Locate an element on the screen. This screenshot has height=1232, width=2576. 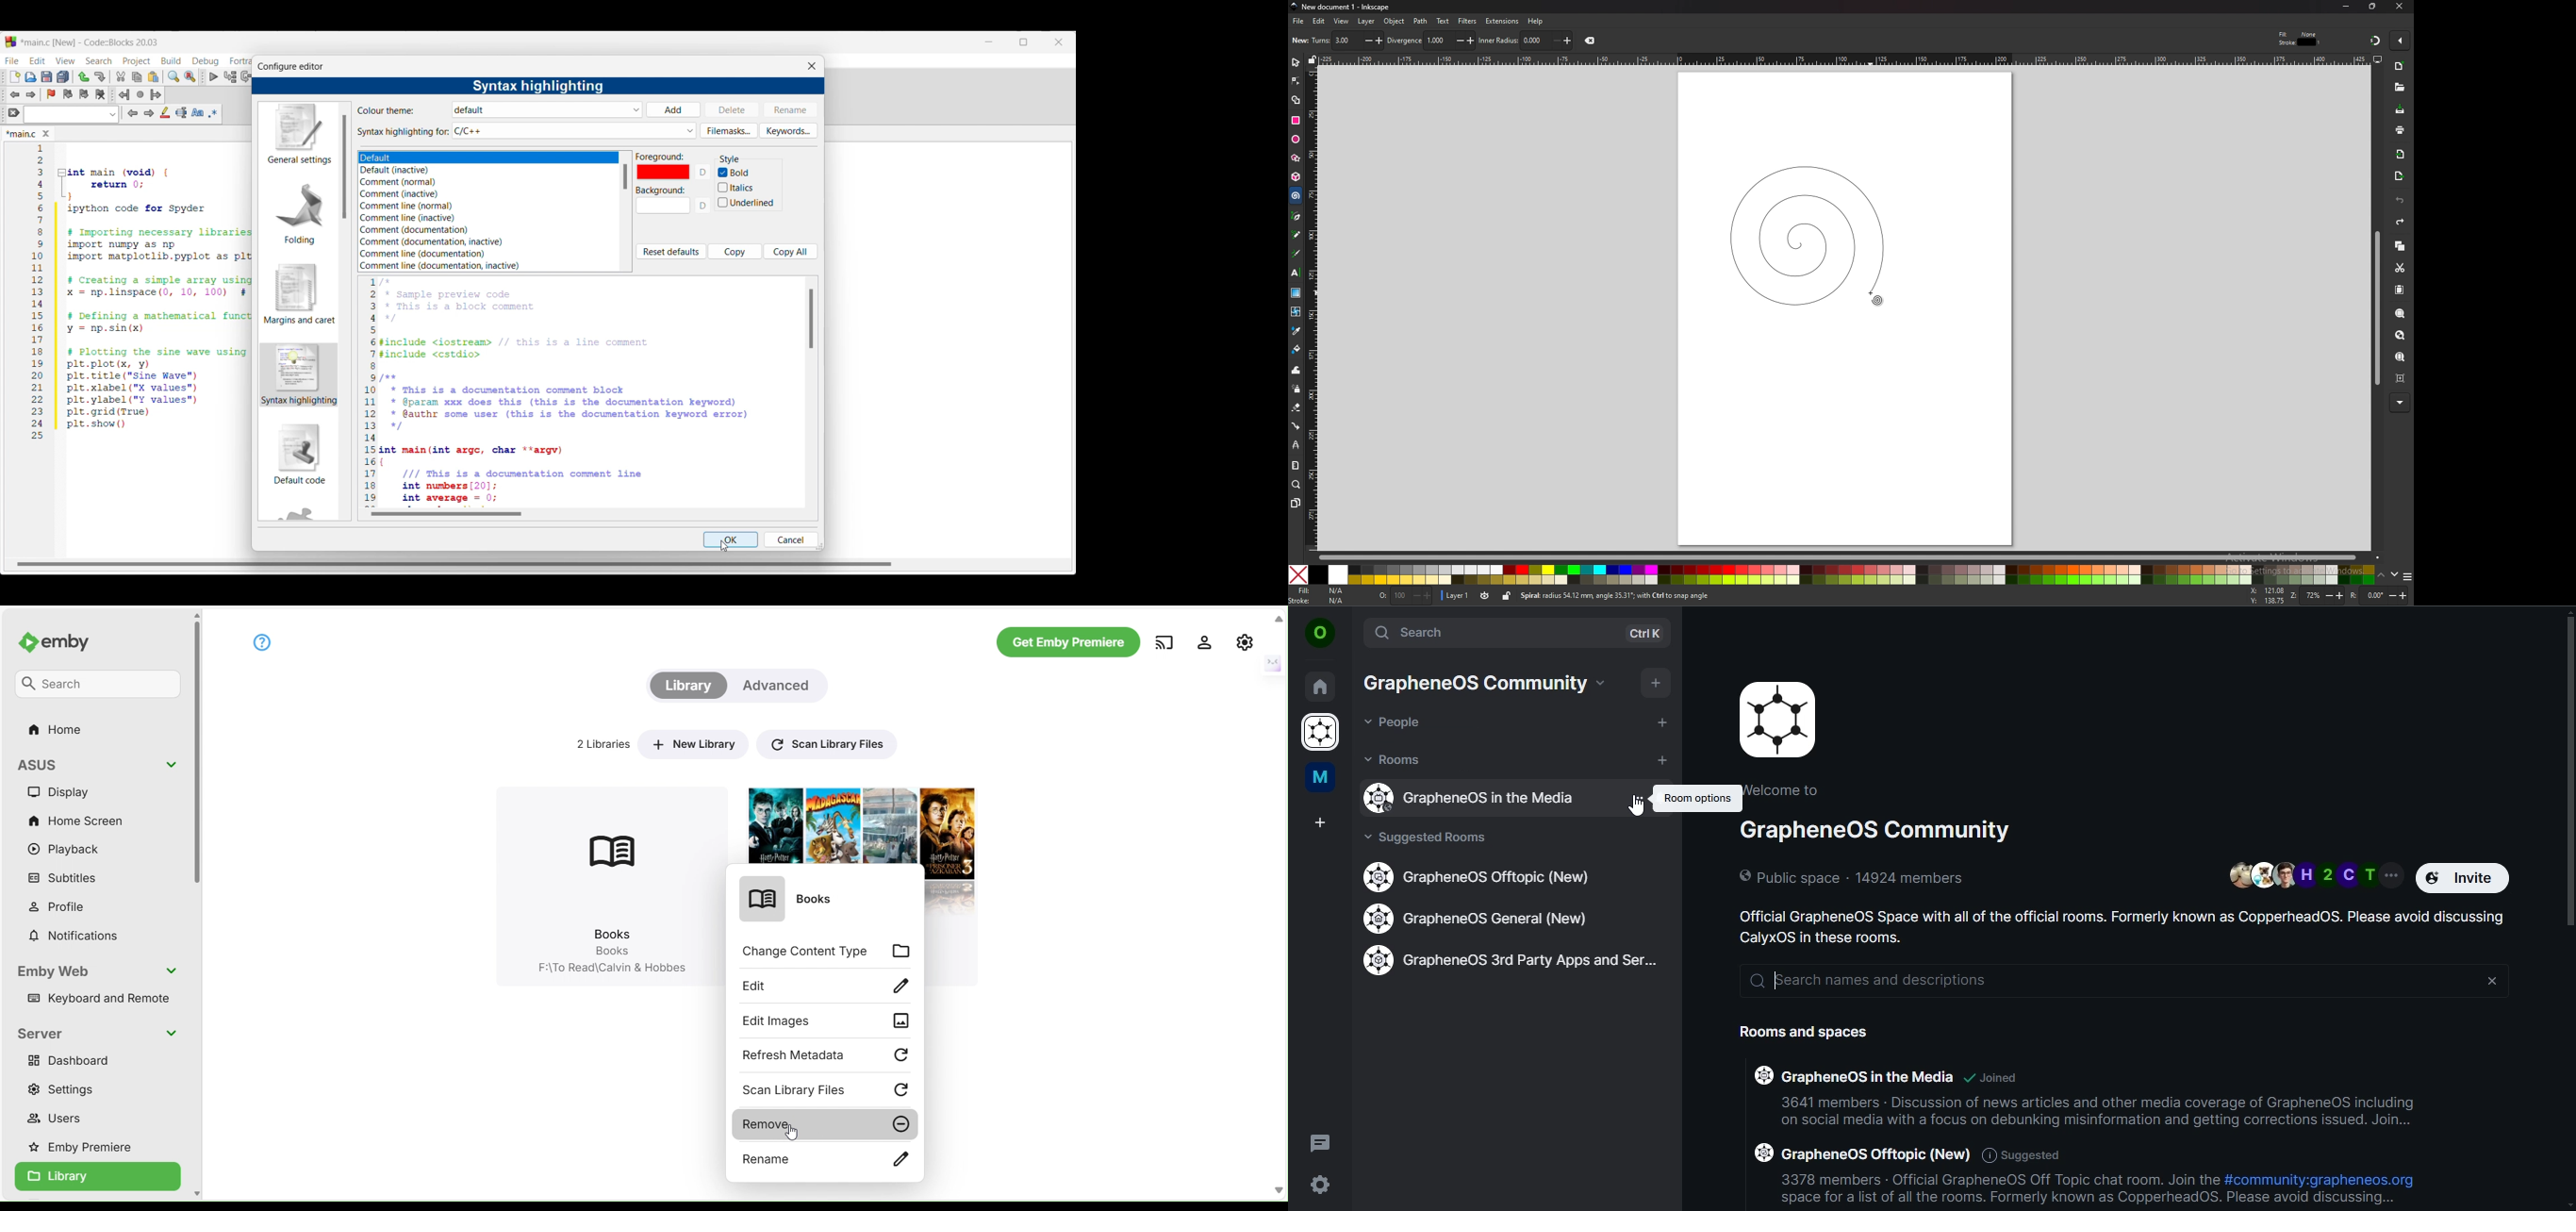
Redo is located at coordinates (100, 77).